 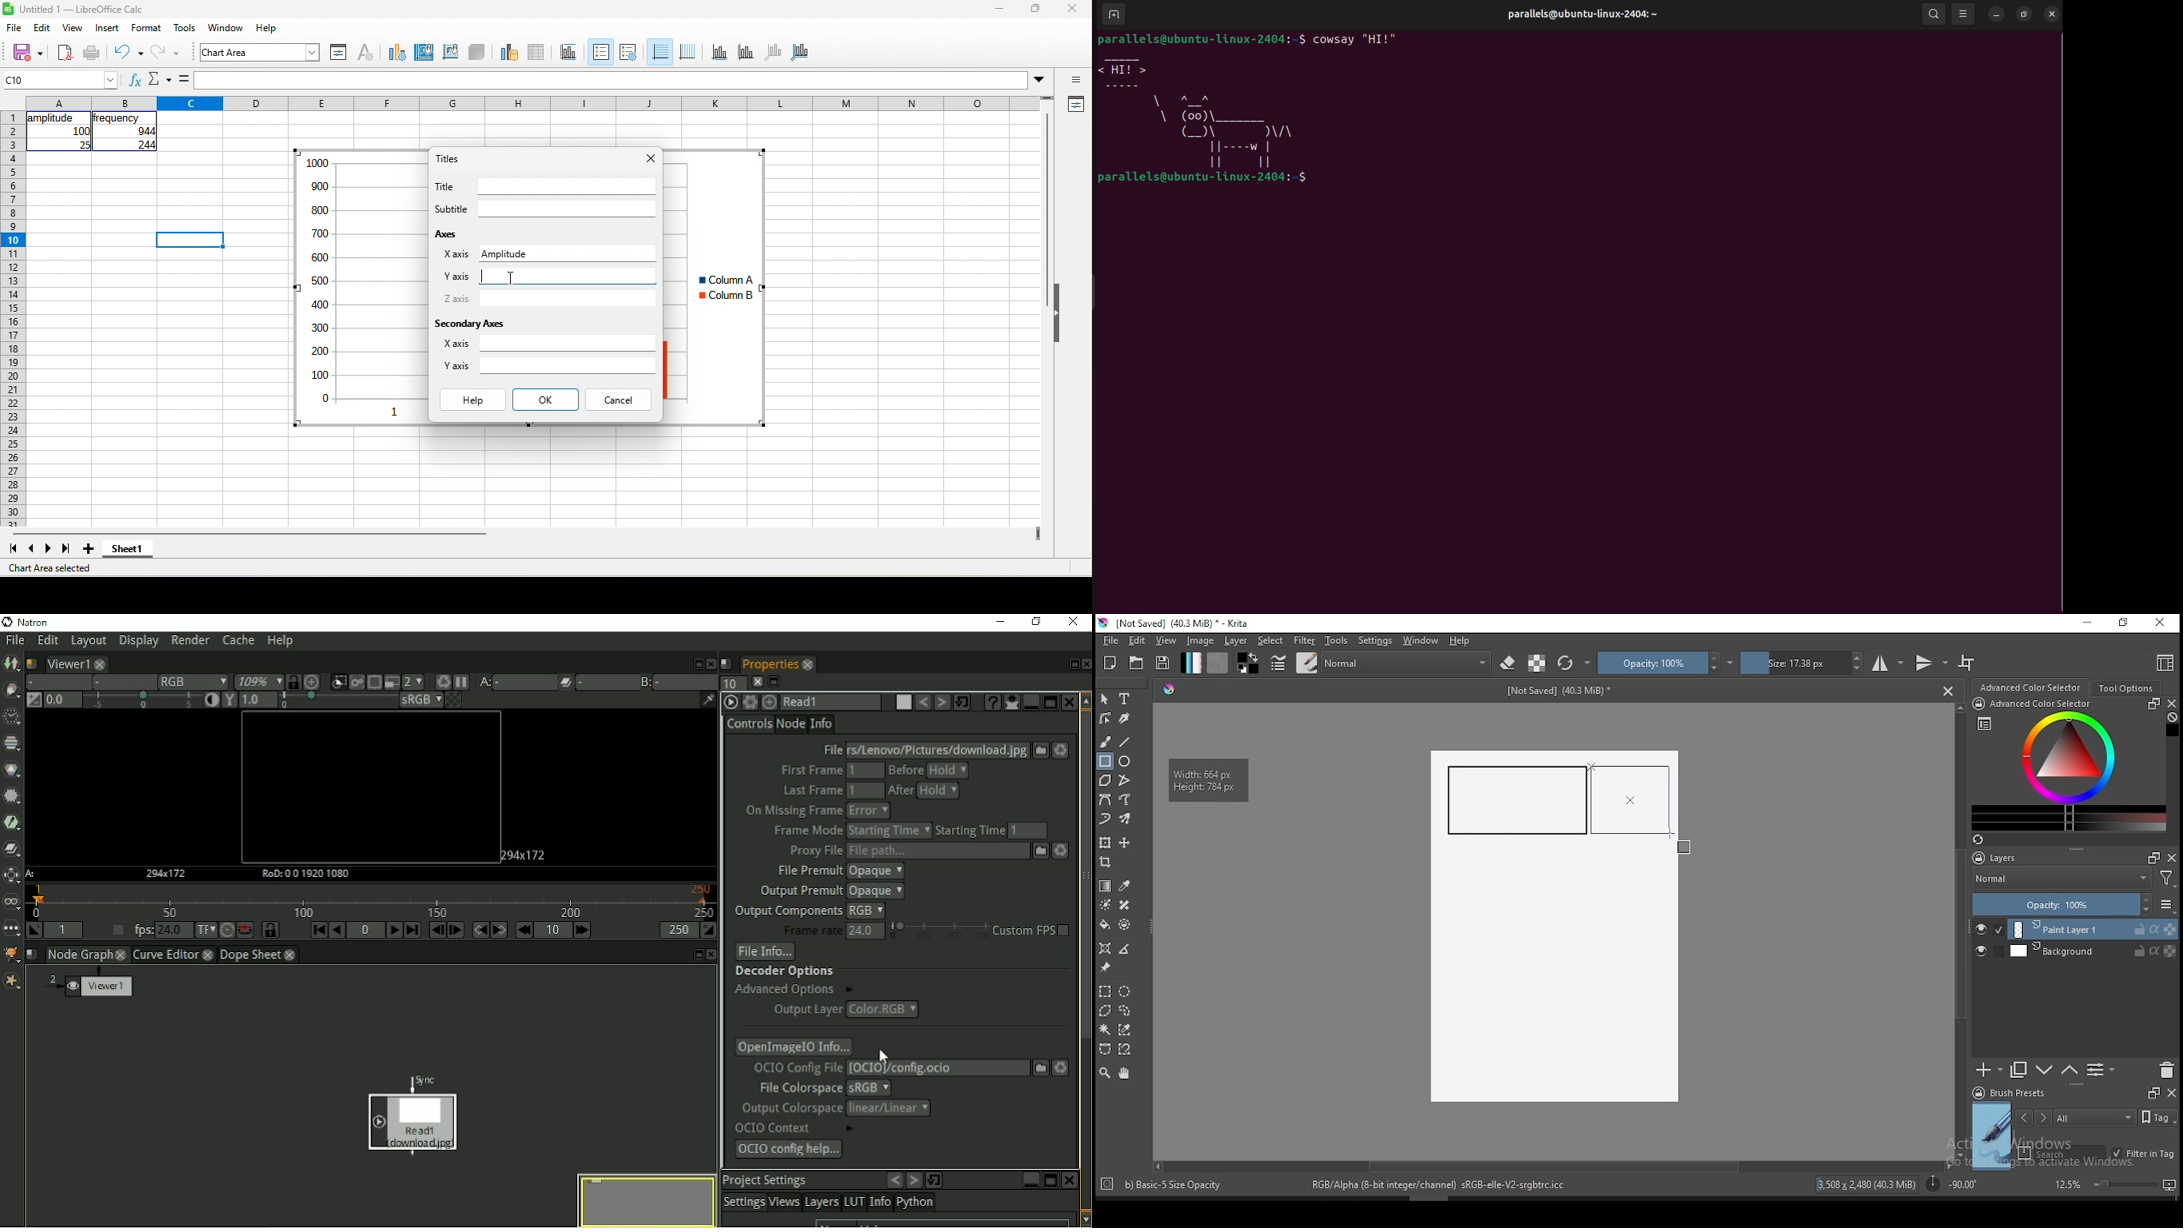 What do you see at coordinates (504, 254) in the screenshot?
I see `Amplitude` at bounding box center [504, 254].